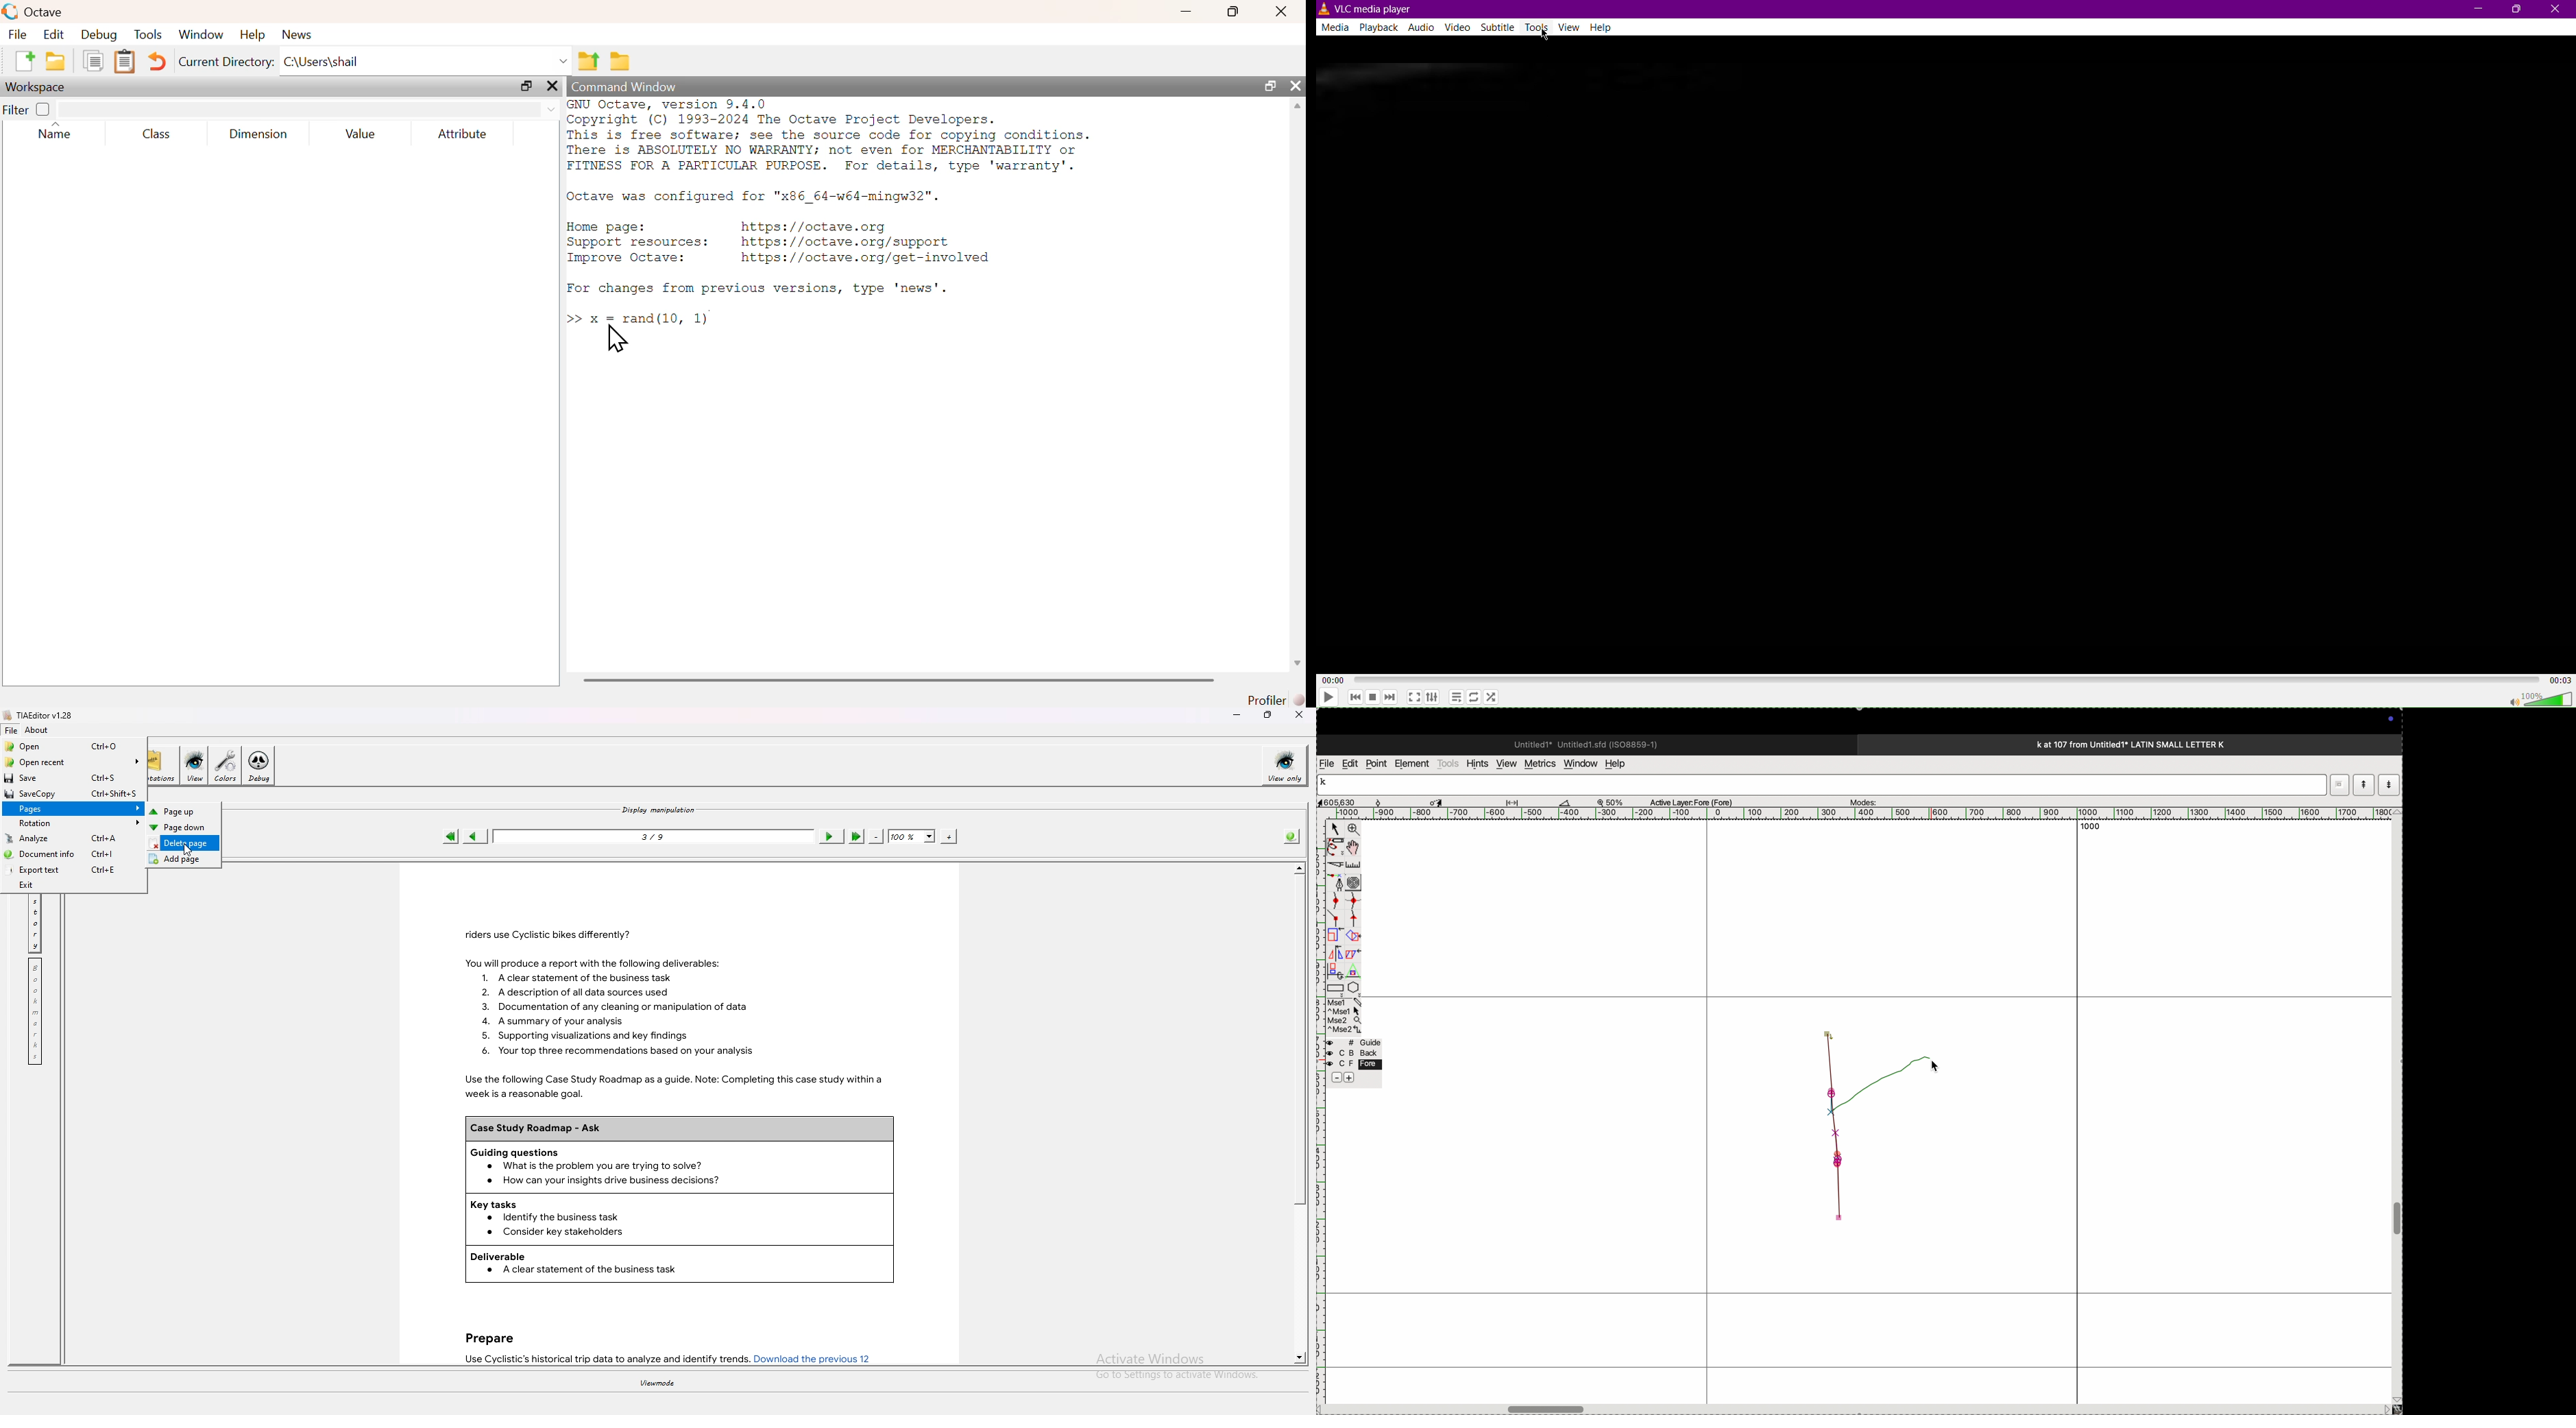 The height and width of the screenshot is (1428, 2576). I want to click on Delete page, so click(184, 843).